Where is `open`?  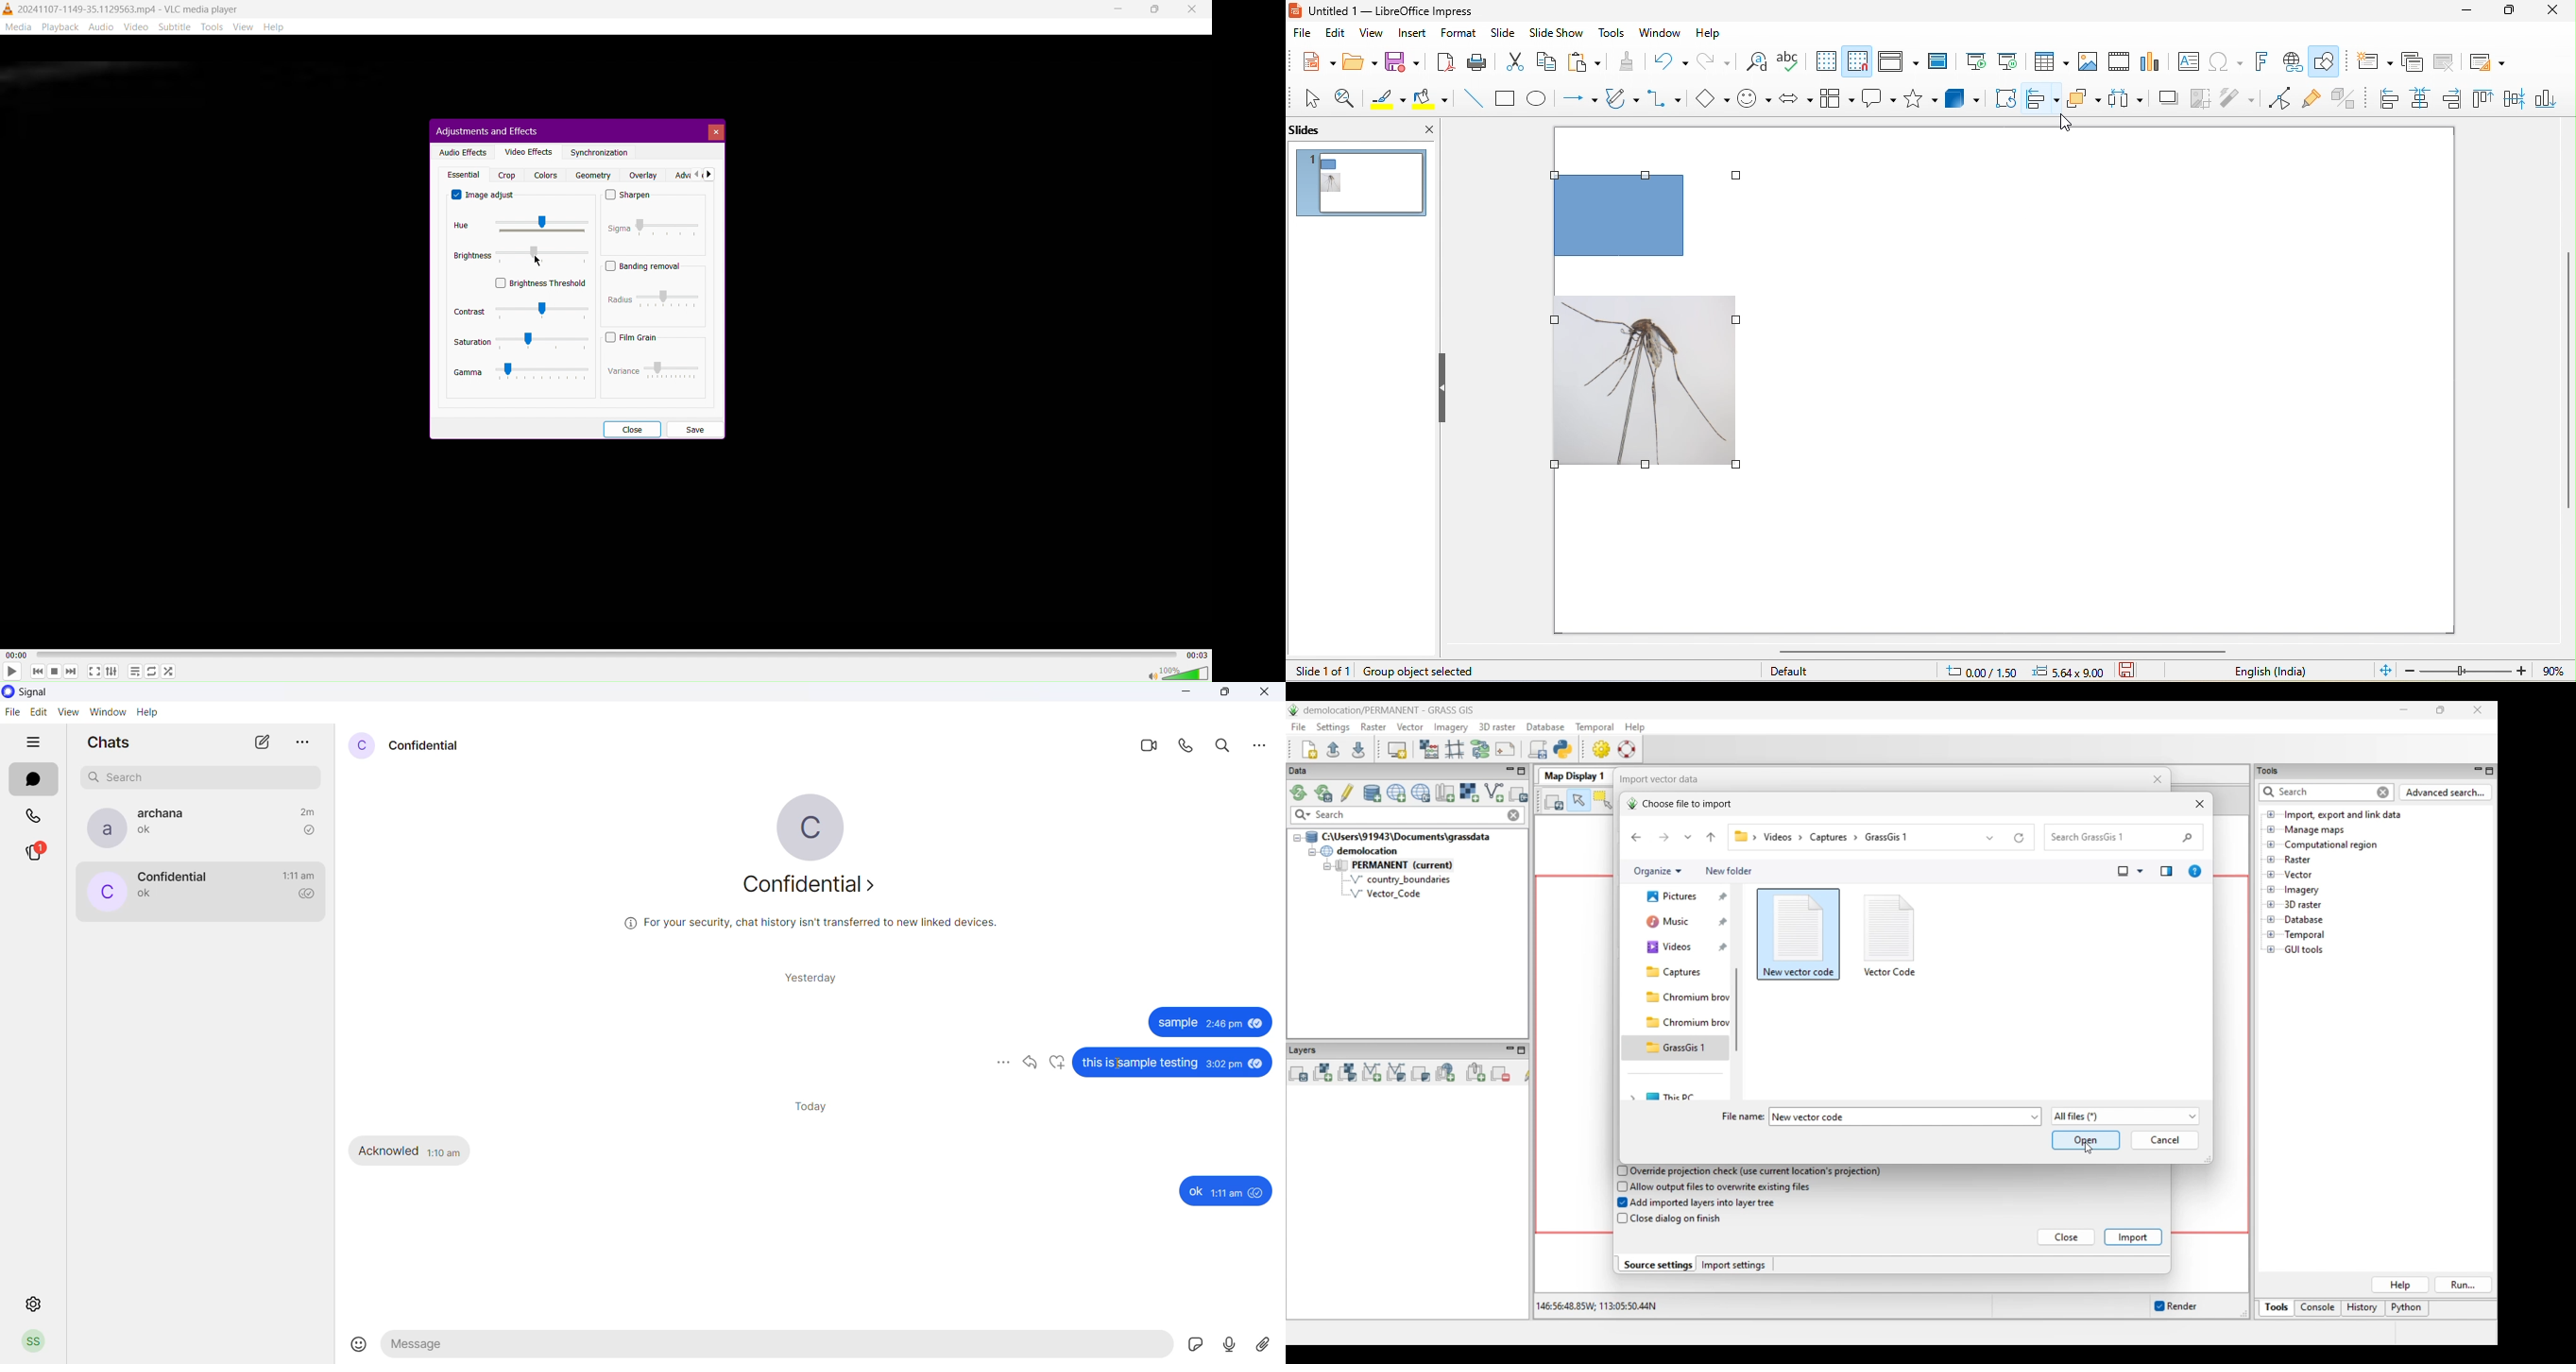
open is located at coordinates (1360, 62).